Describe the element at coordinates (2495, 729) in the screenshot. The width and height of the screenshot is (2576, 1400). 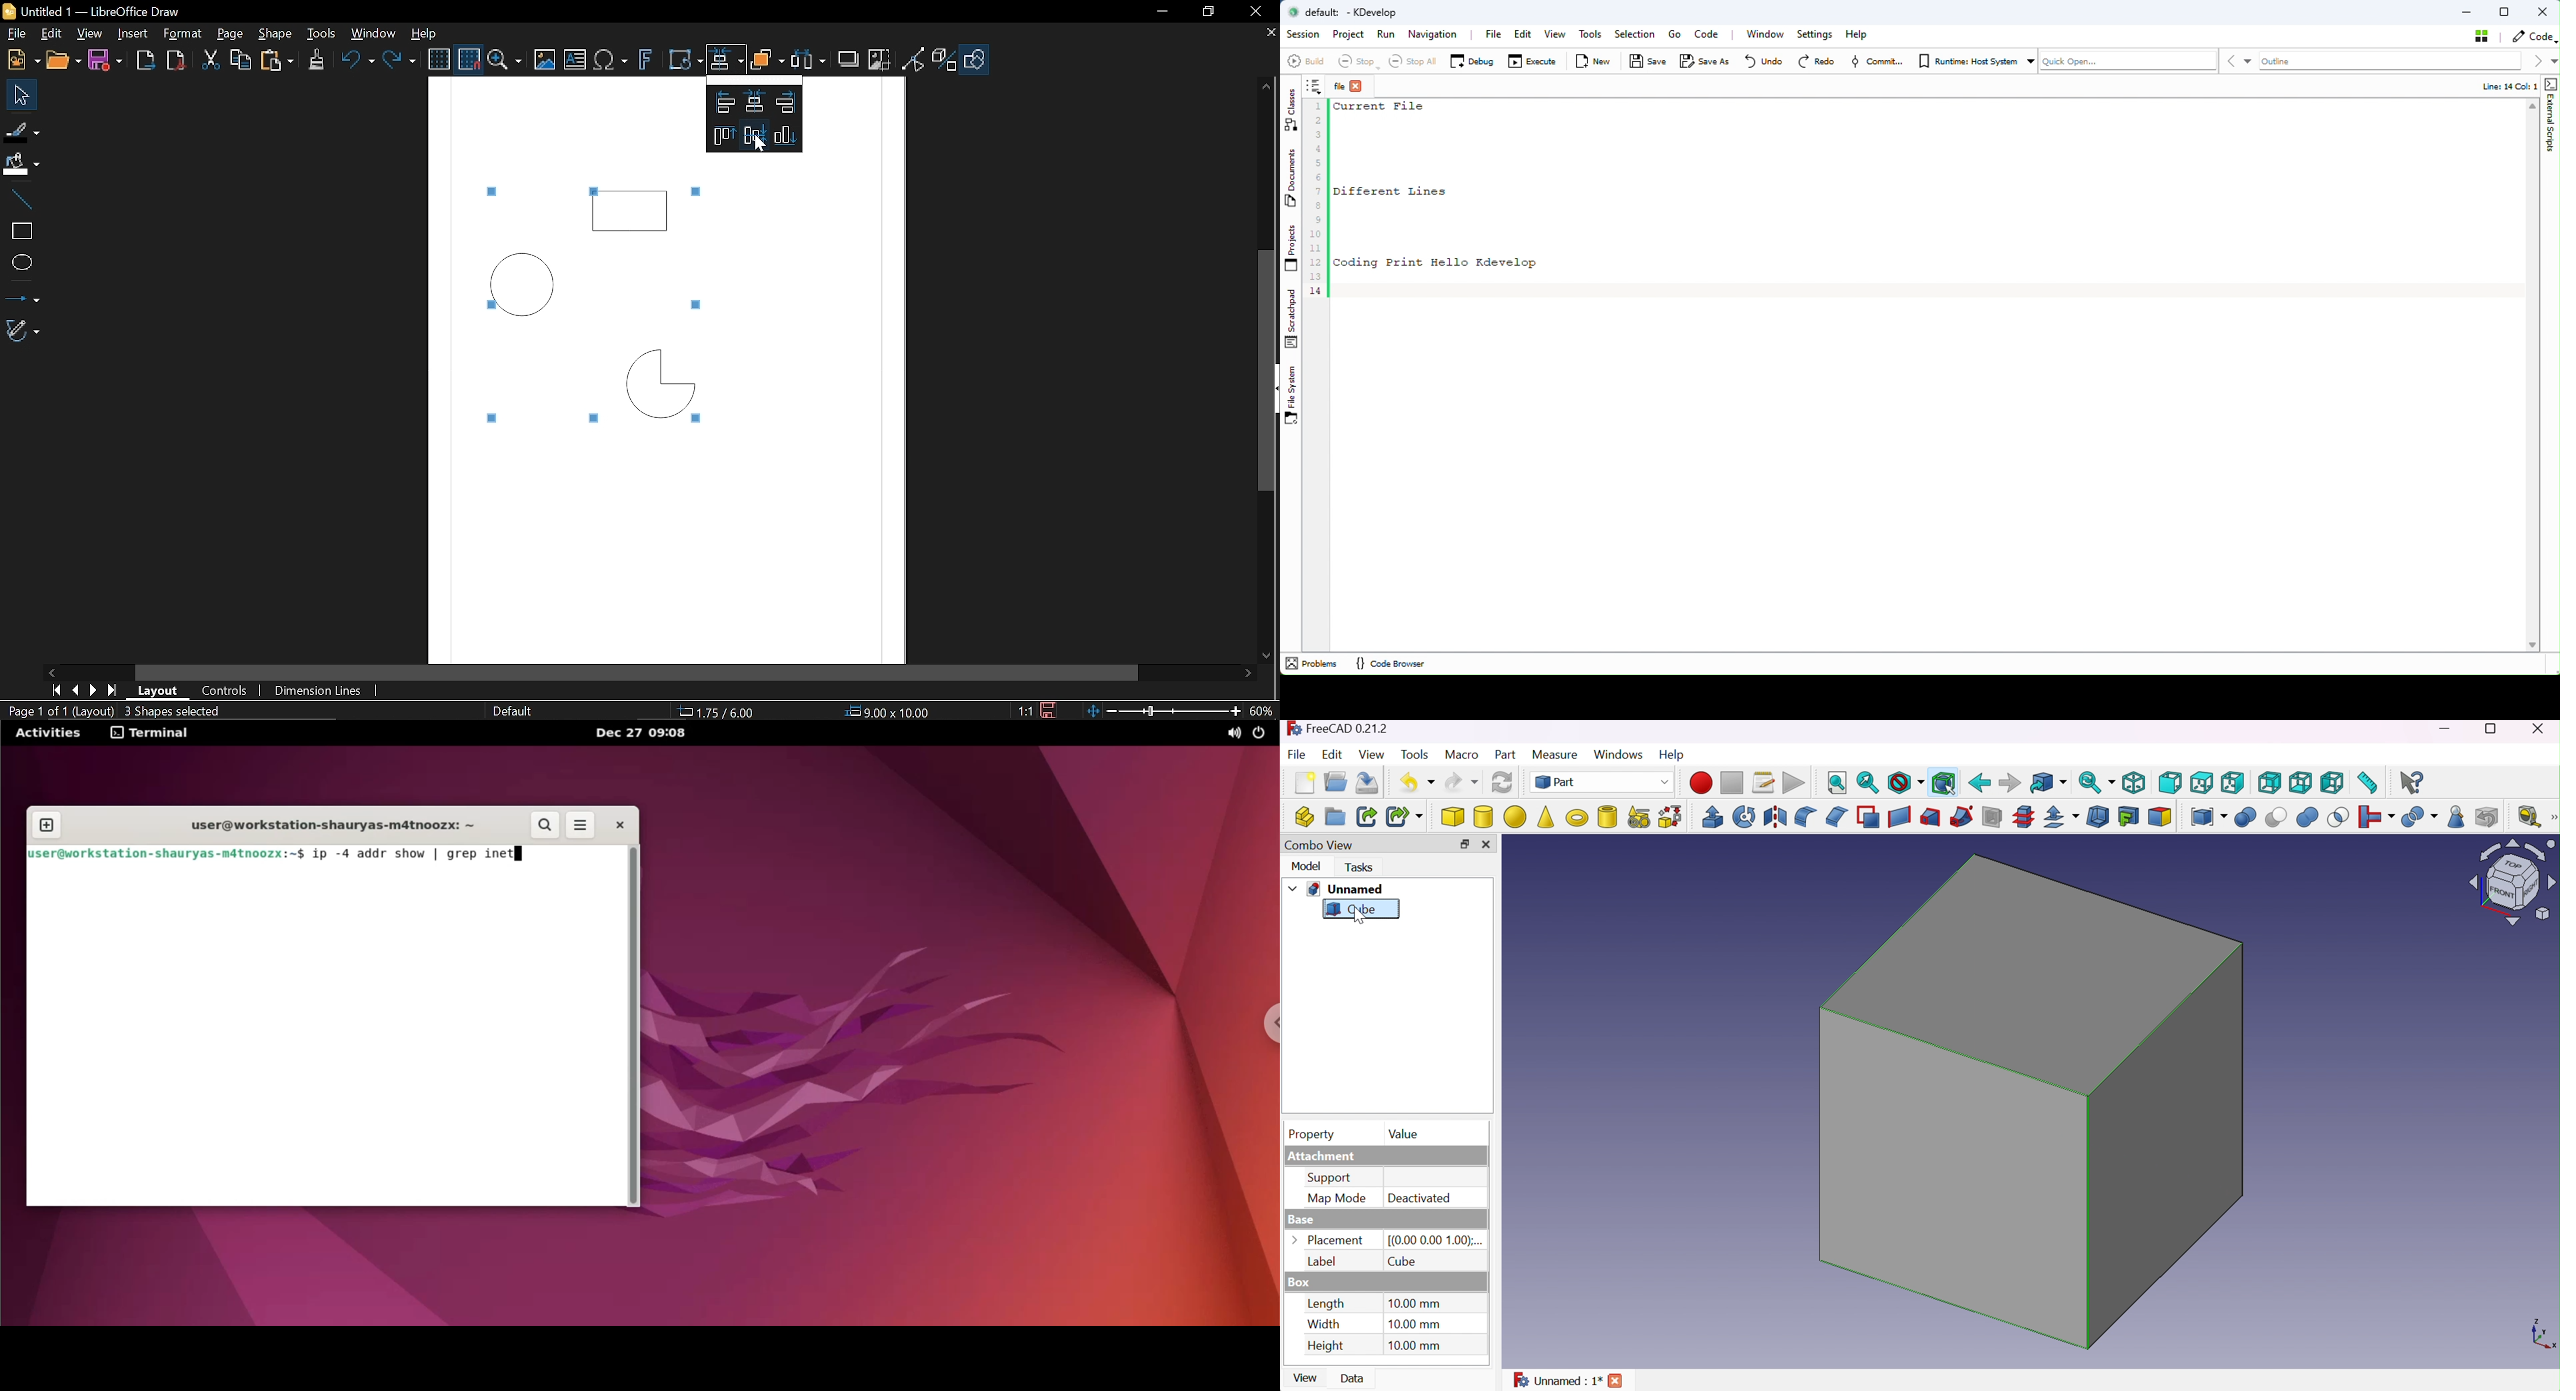
I see `Restore down` at that location.